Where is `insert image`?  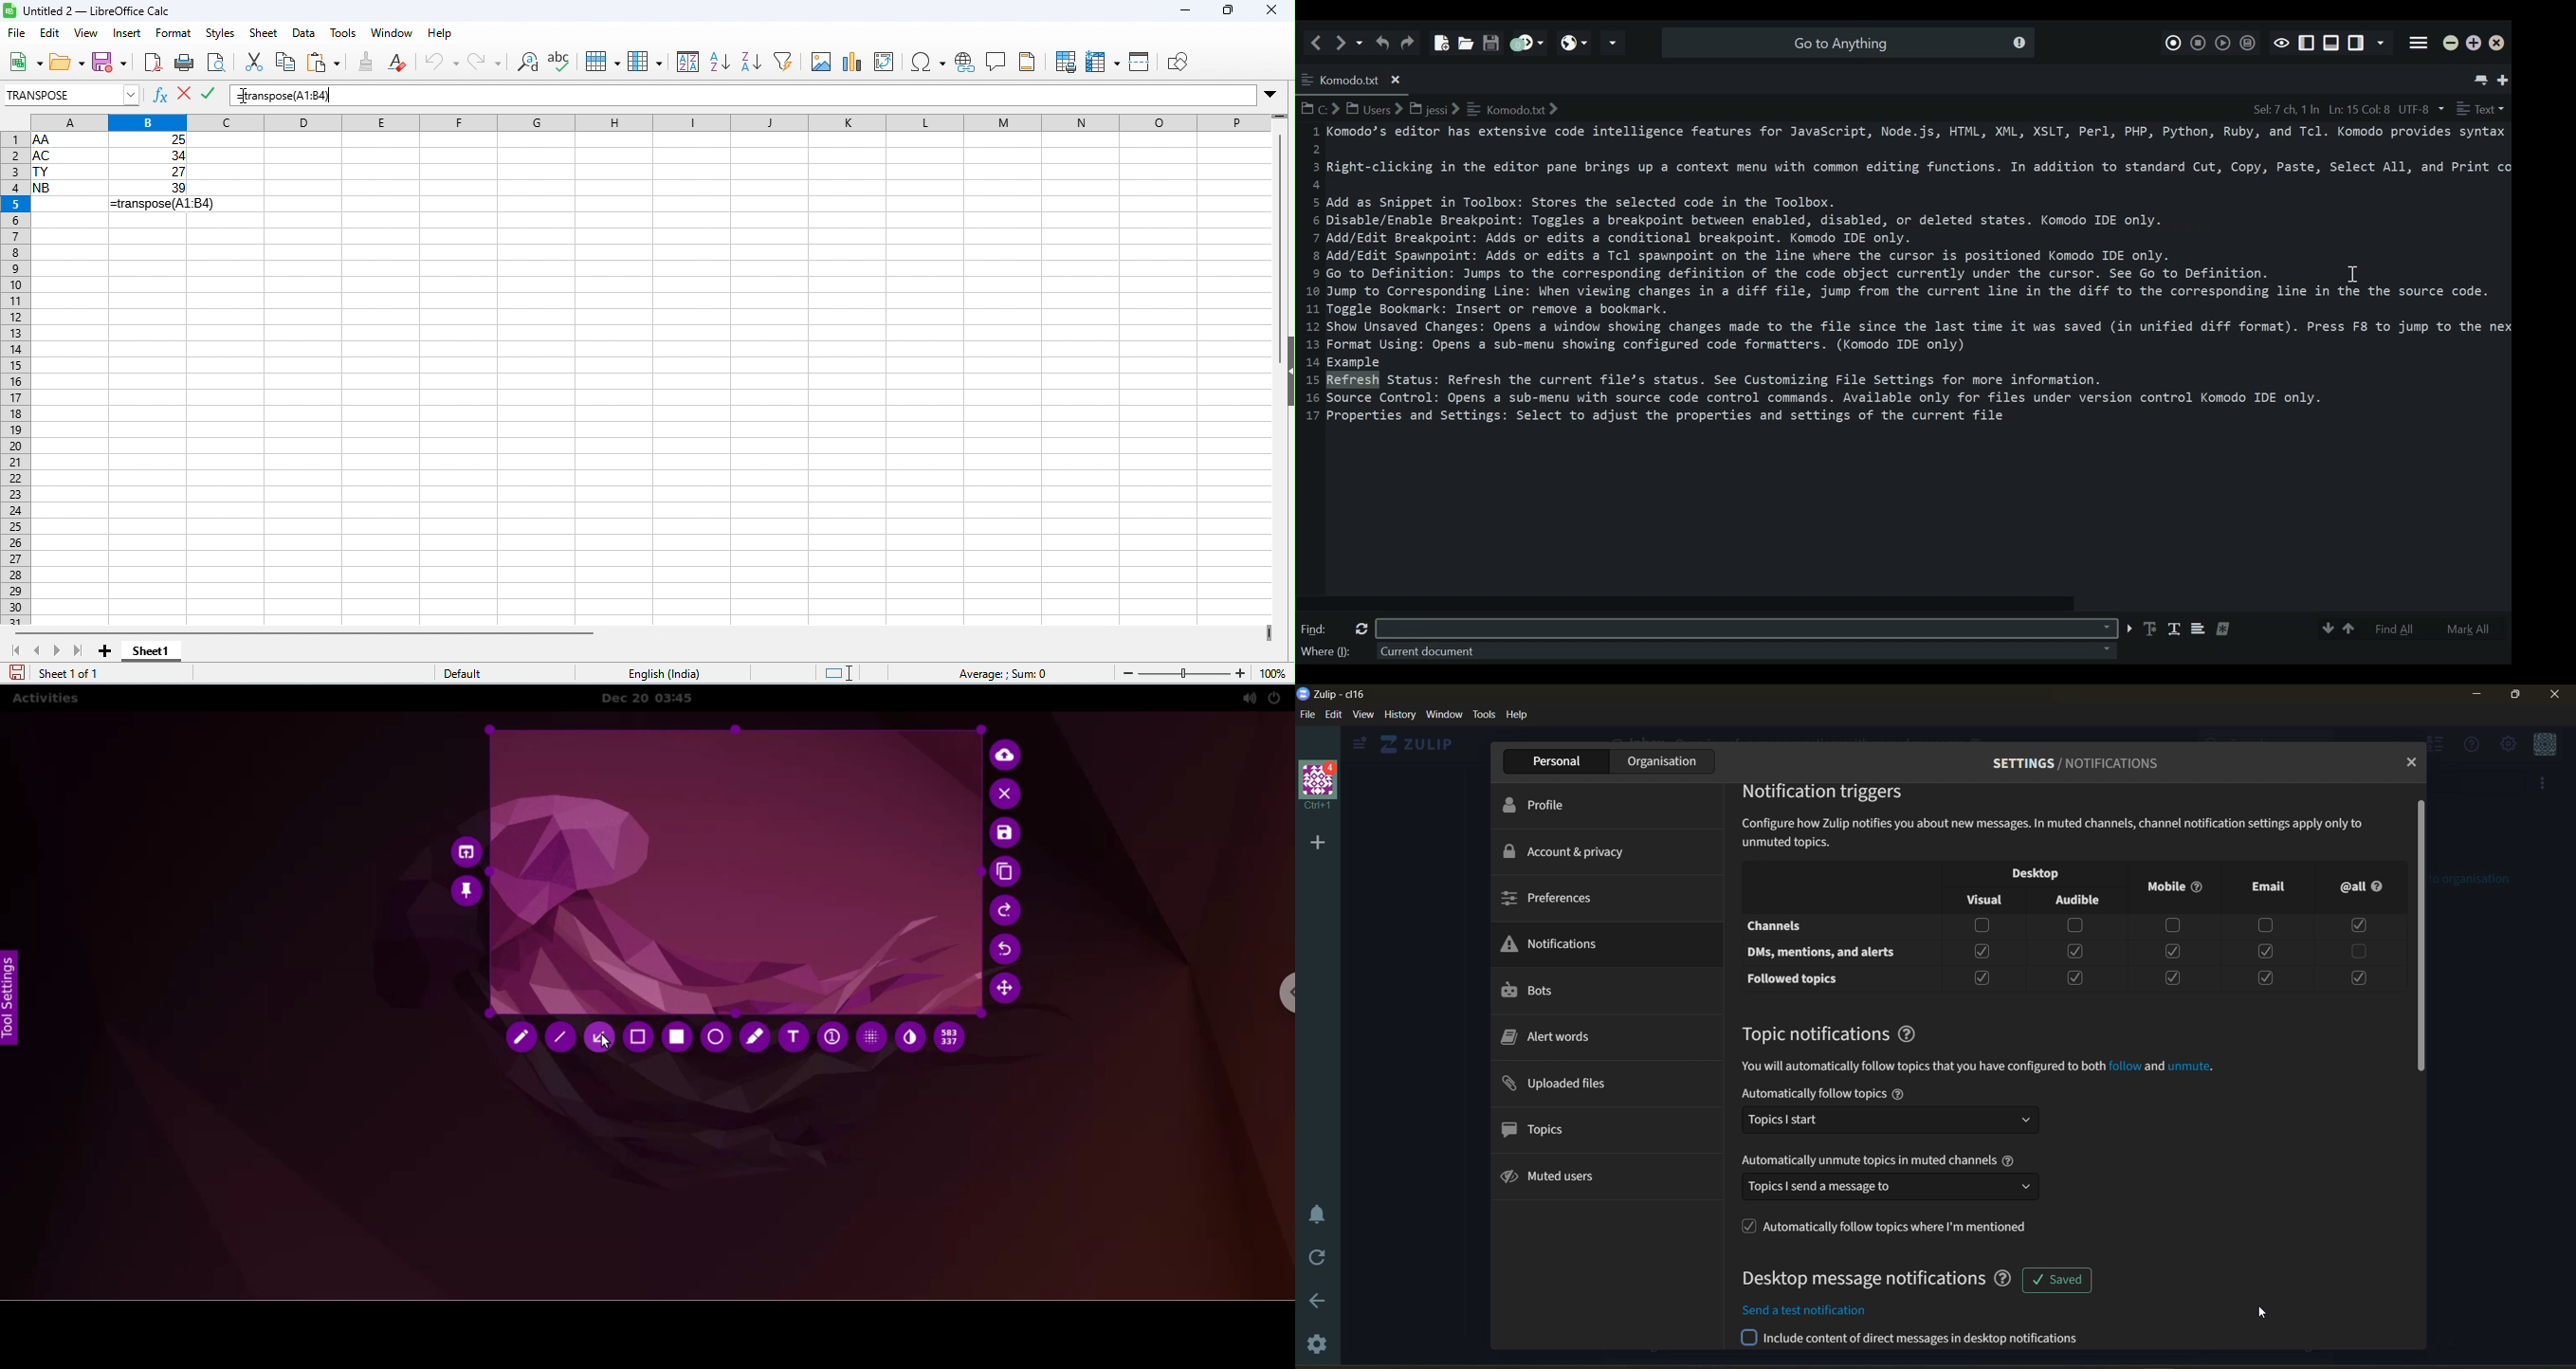
insert image is located at coordinates (822, 61).